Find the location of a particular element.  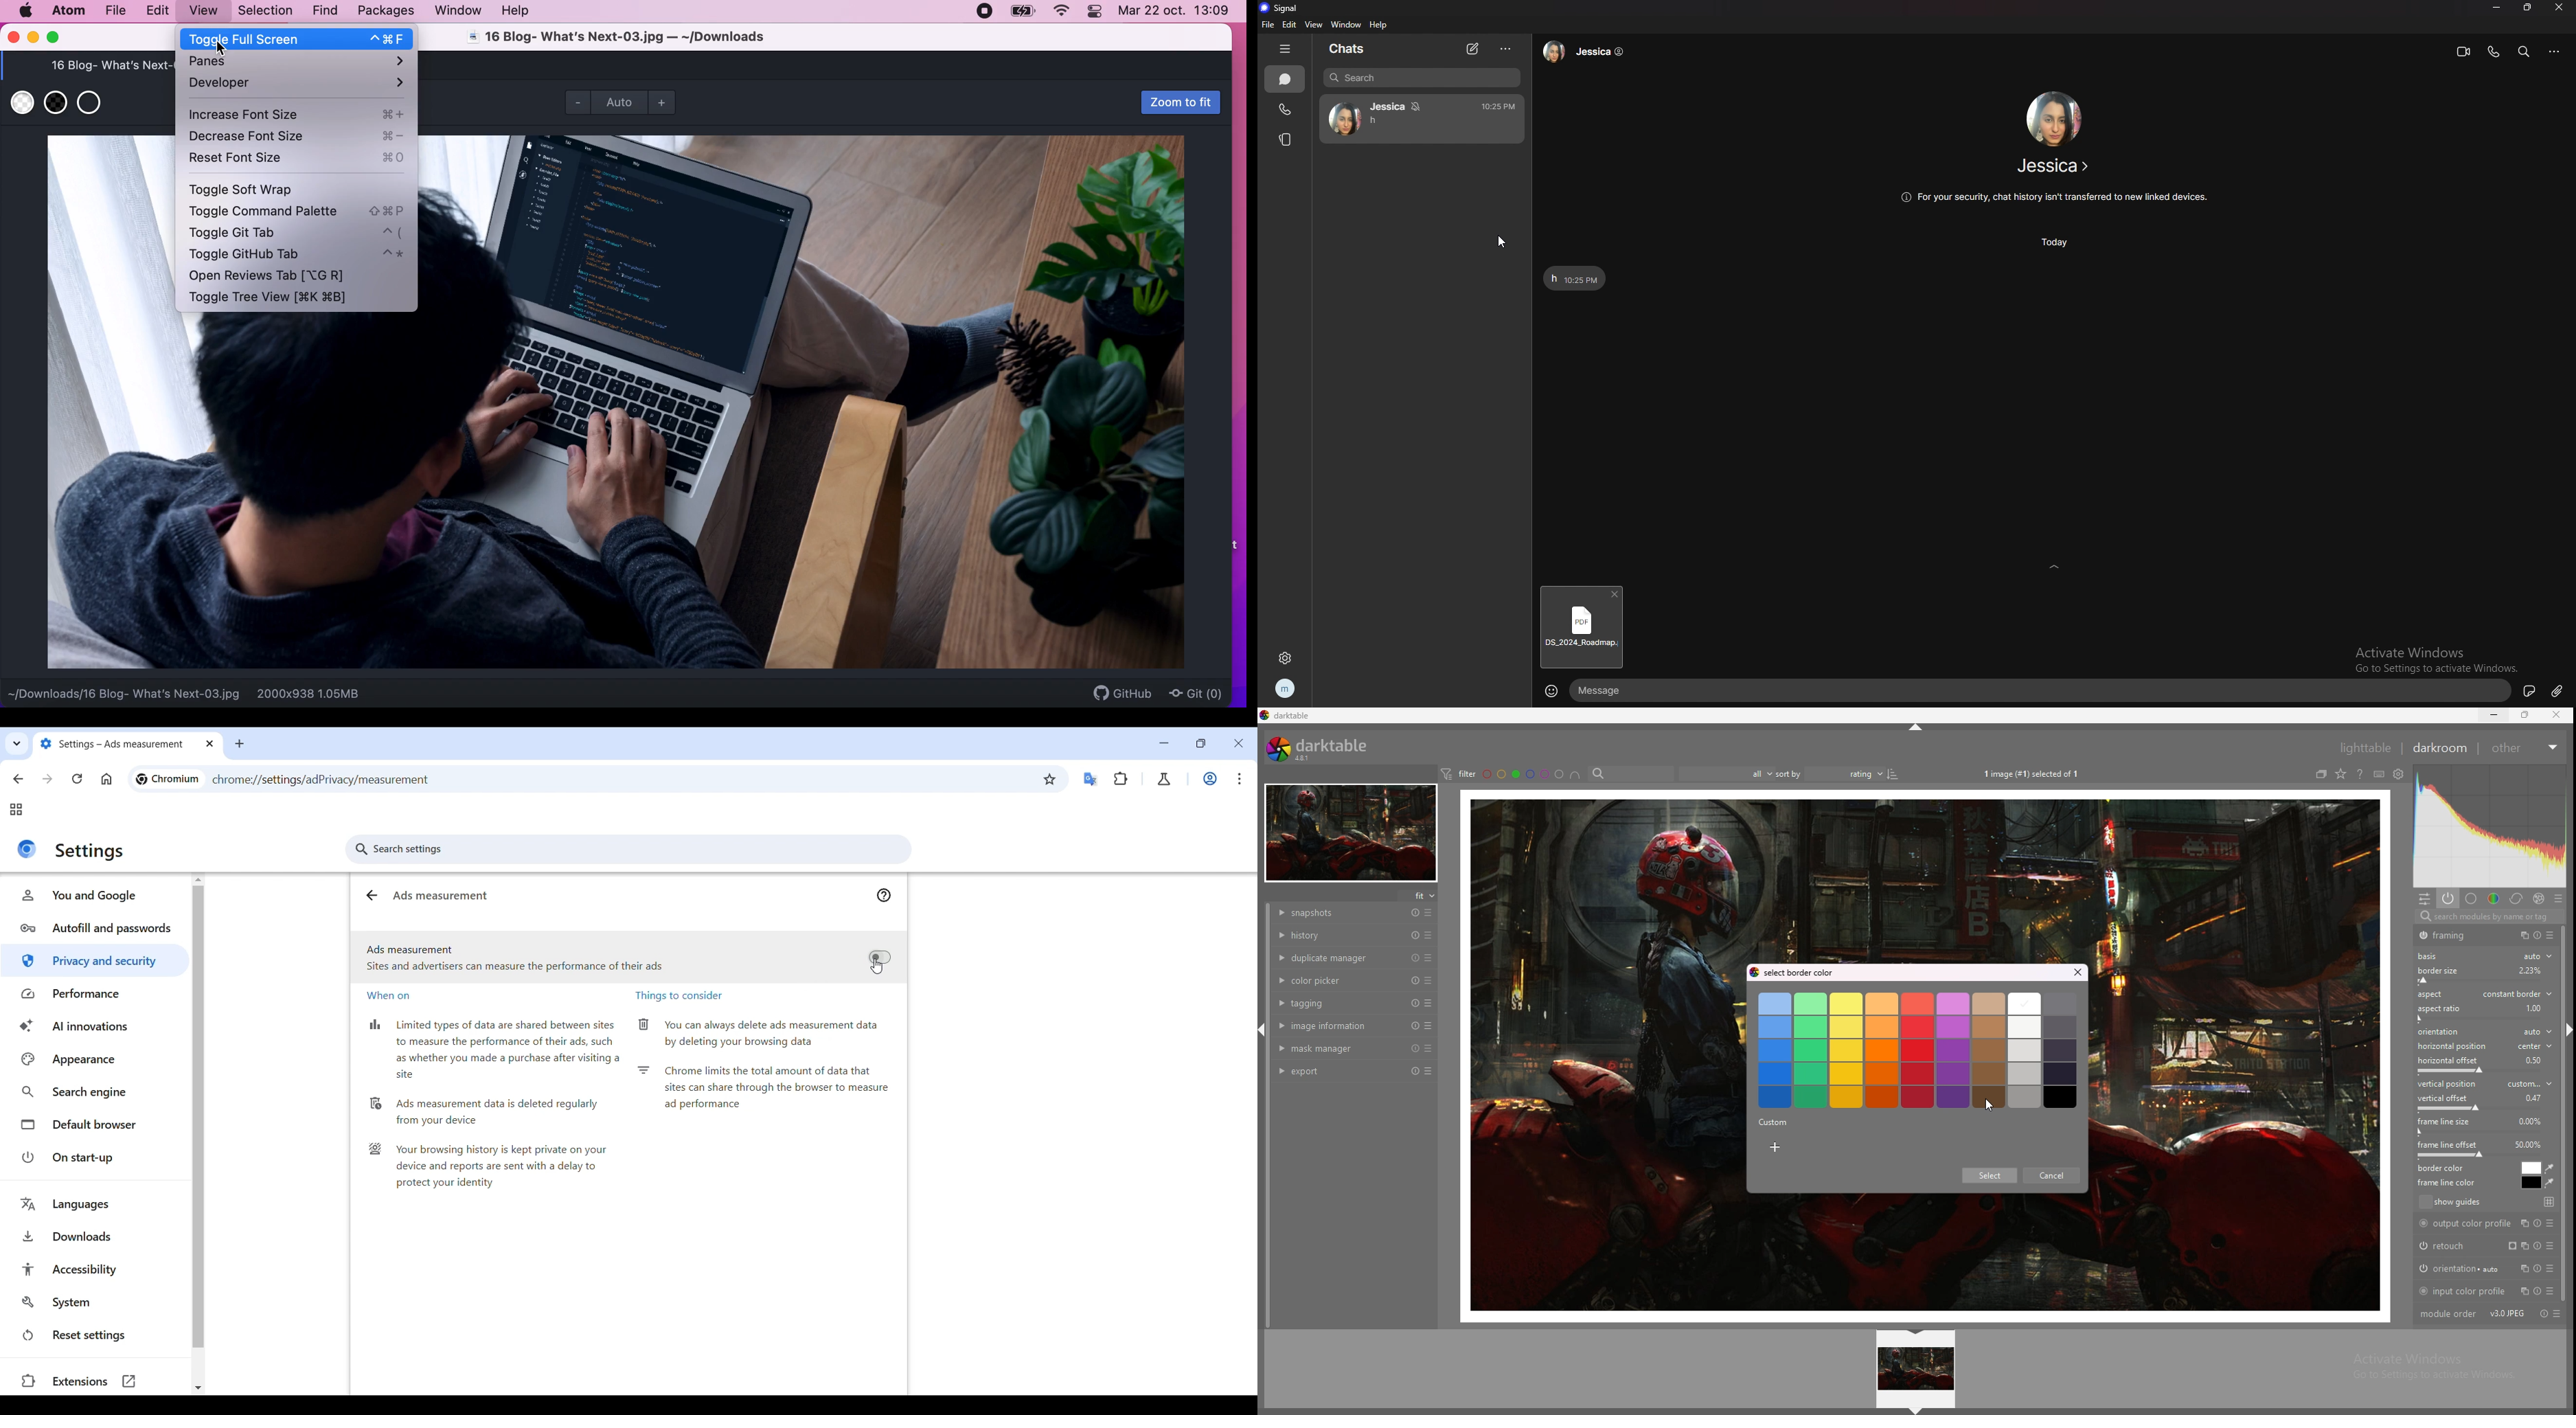

wifi is located at coordinates (1061, 12).